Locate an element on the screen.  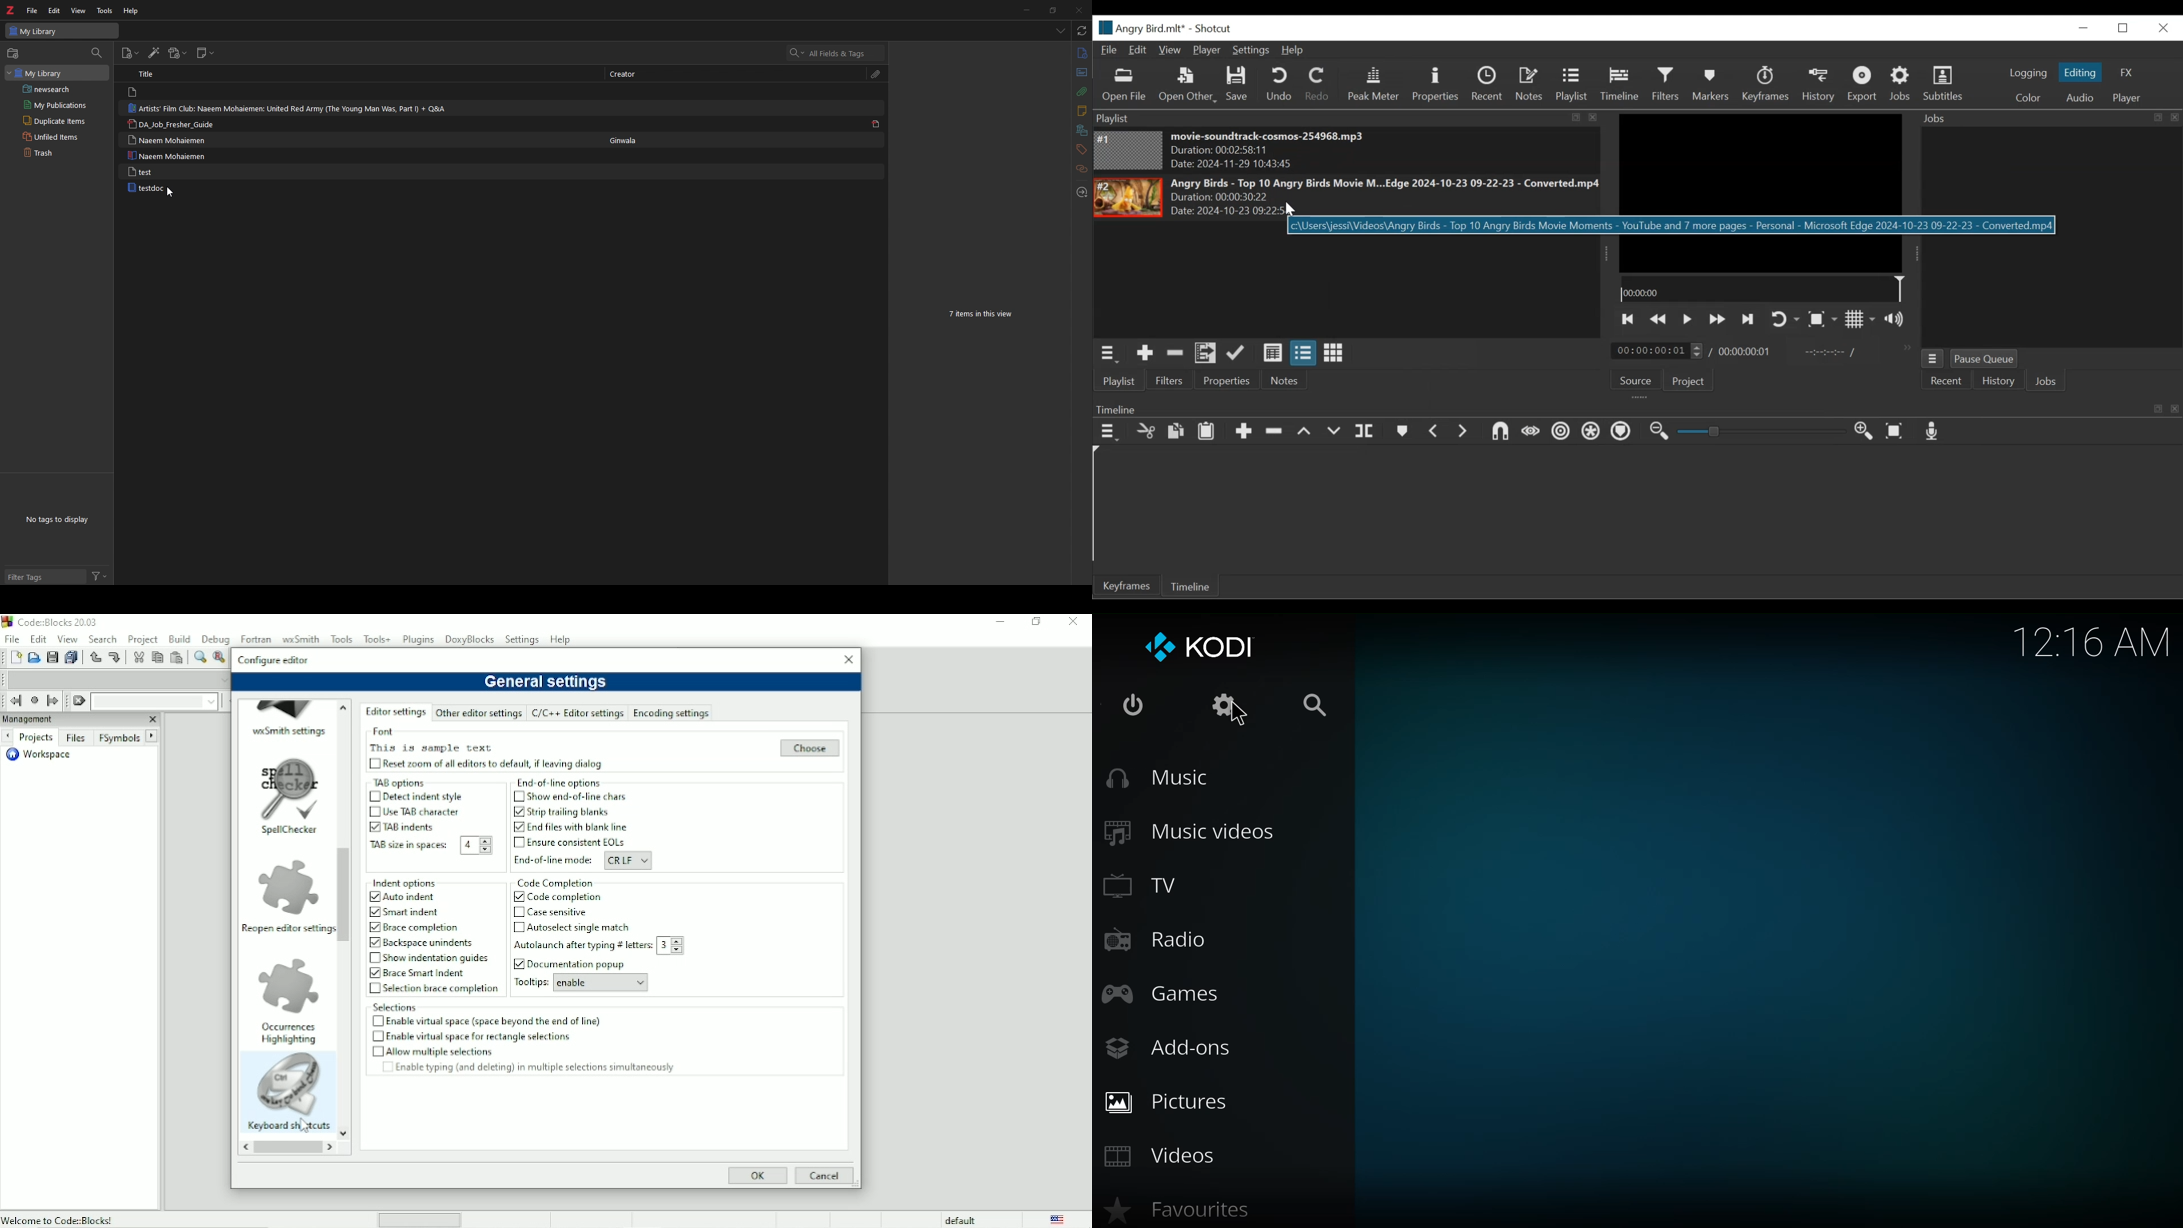
 is located at coordinates (372, 987).